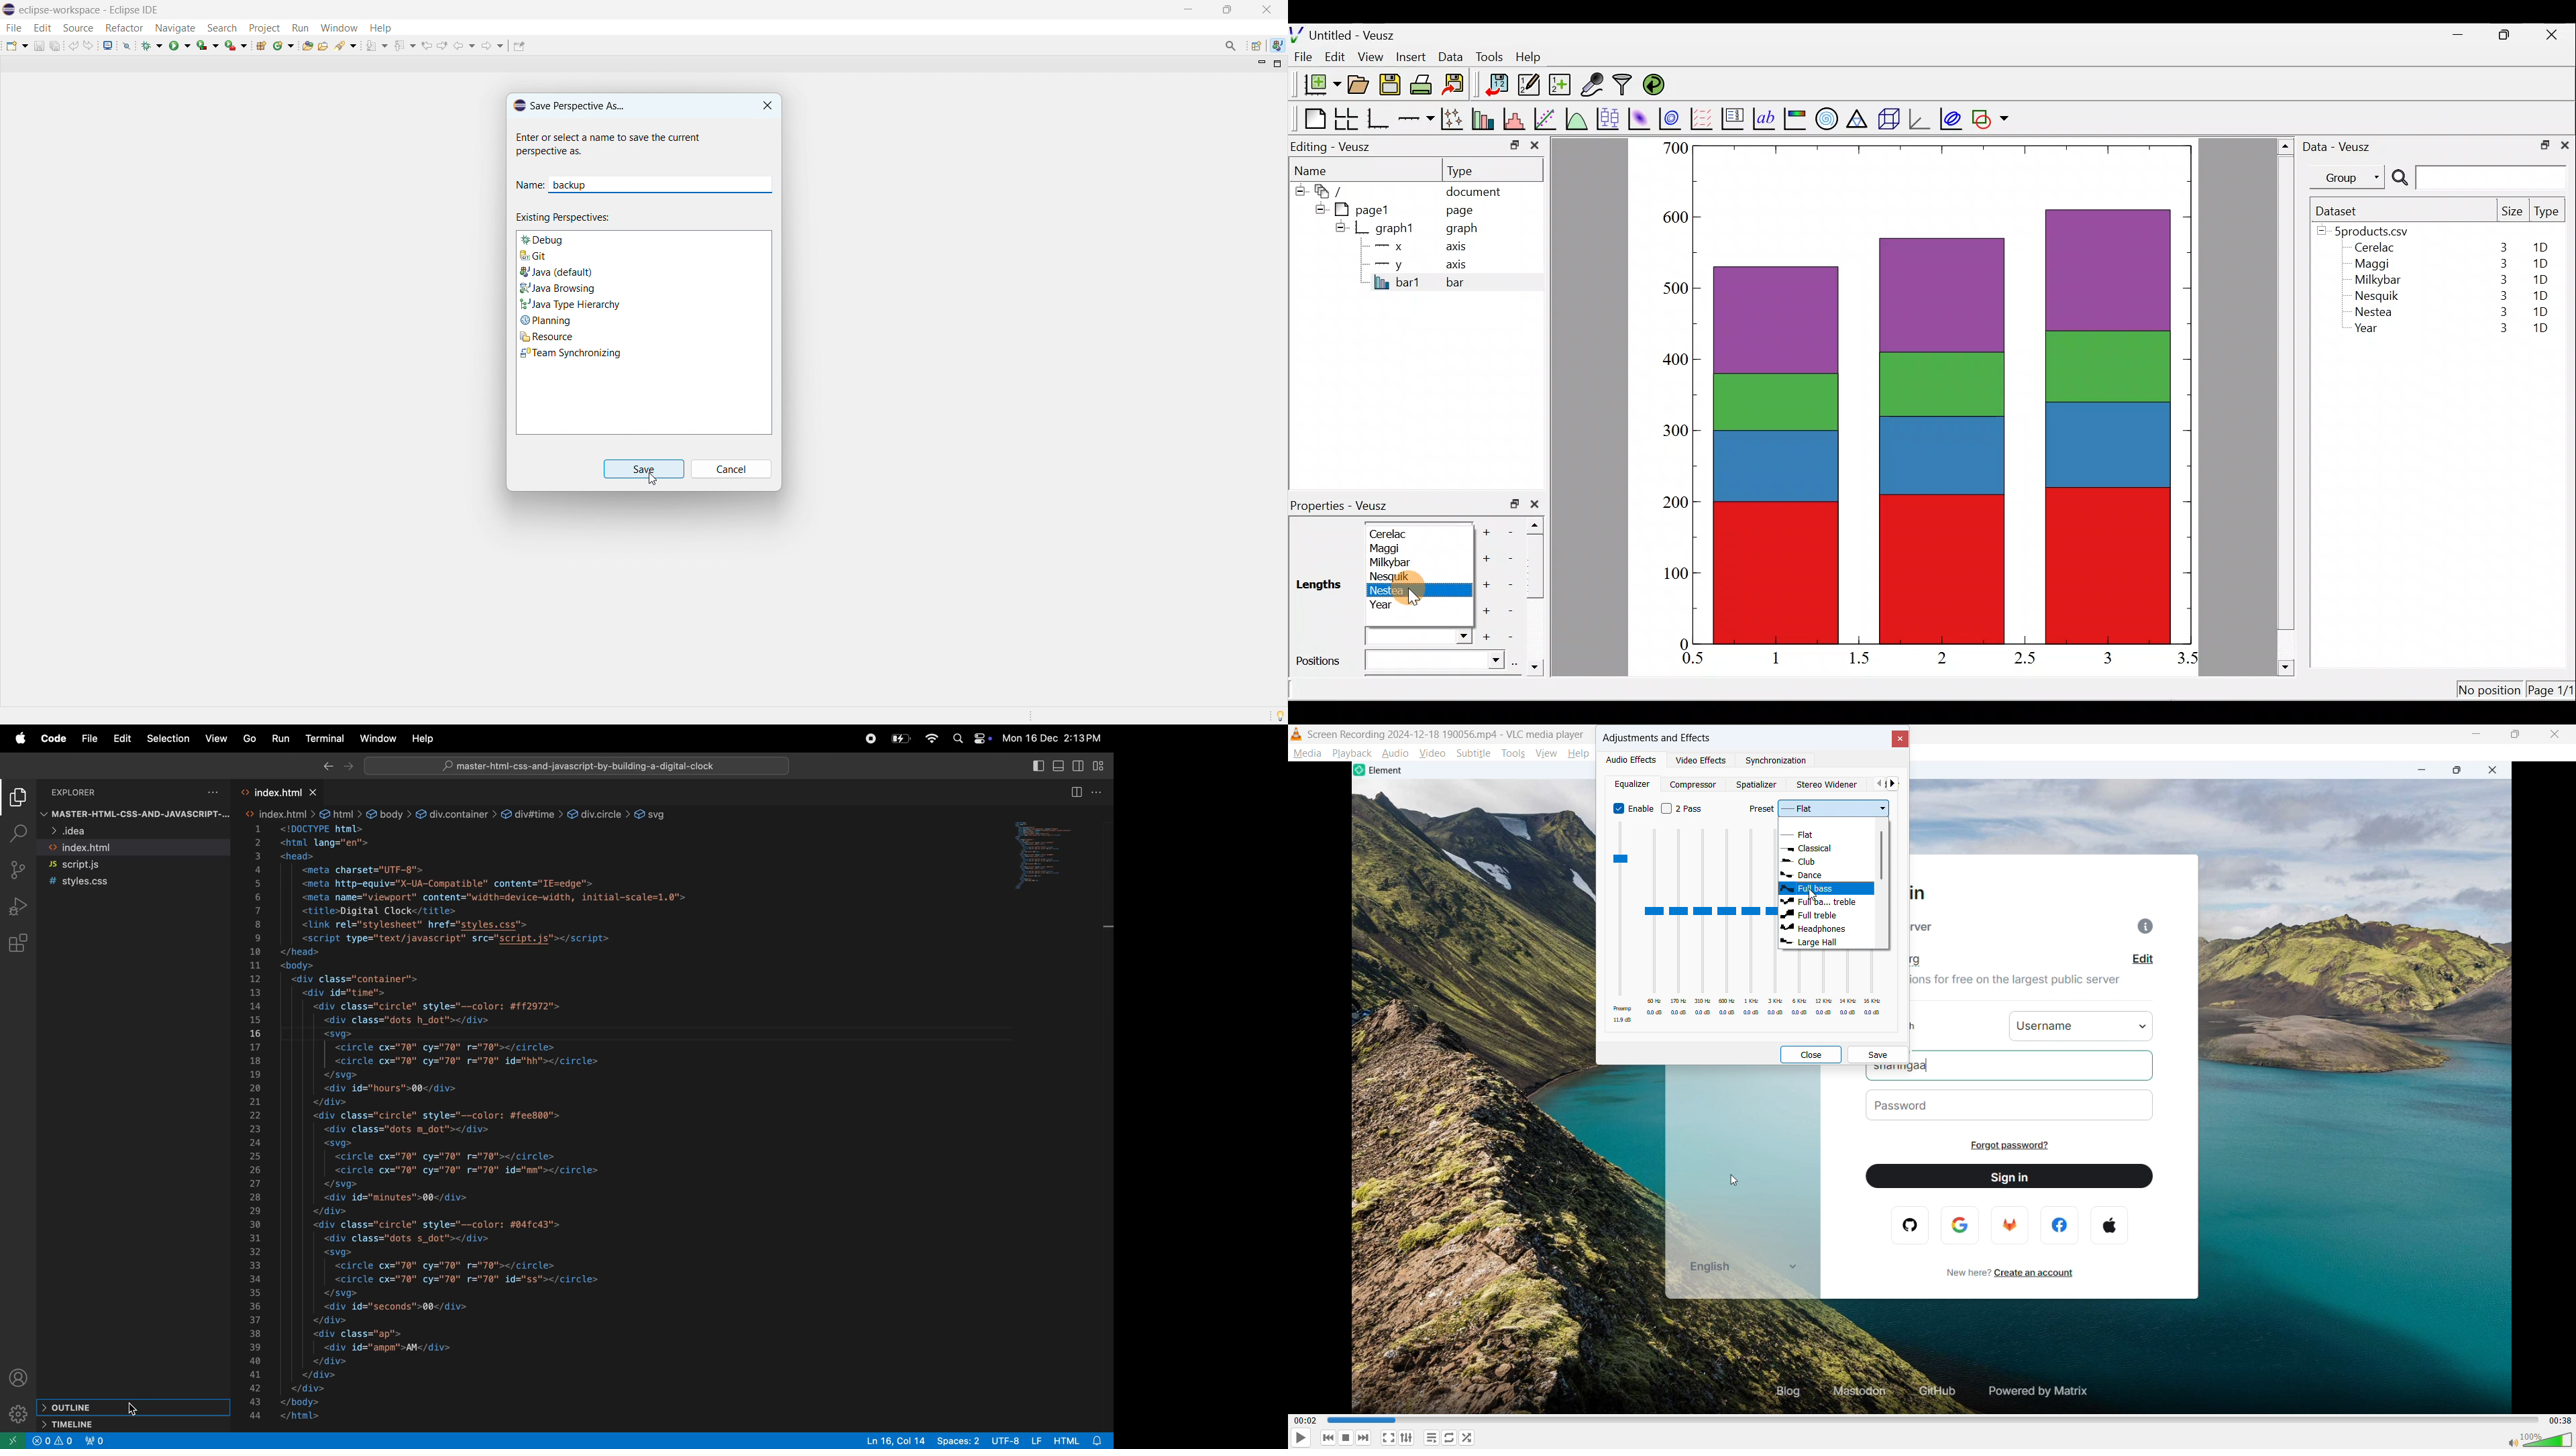 This screenshot has width=2576, height=1456. I want to click on Logo , so click(1297, 735).